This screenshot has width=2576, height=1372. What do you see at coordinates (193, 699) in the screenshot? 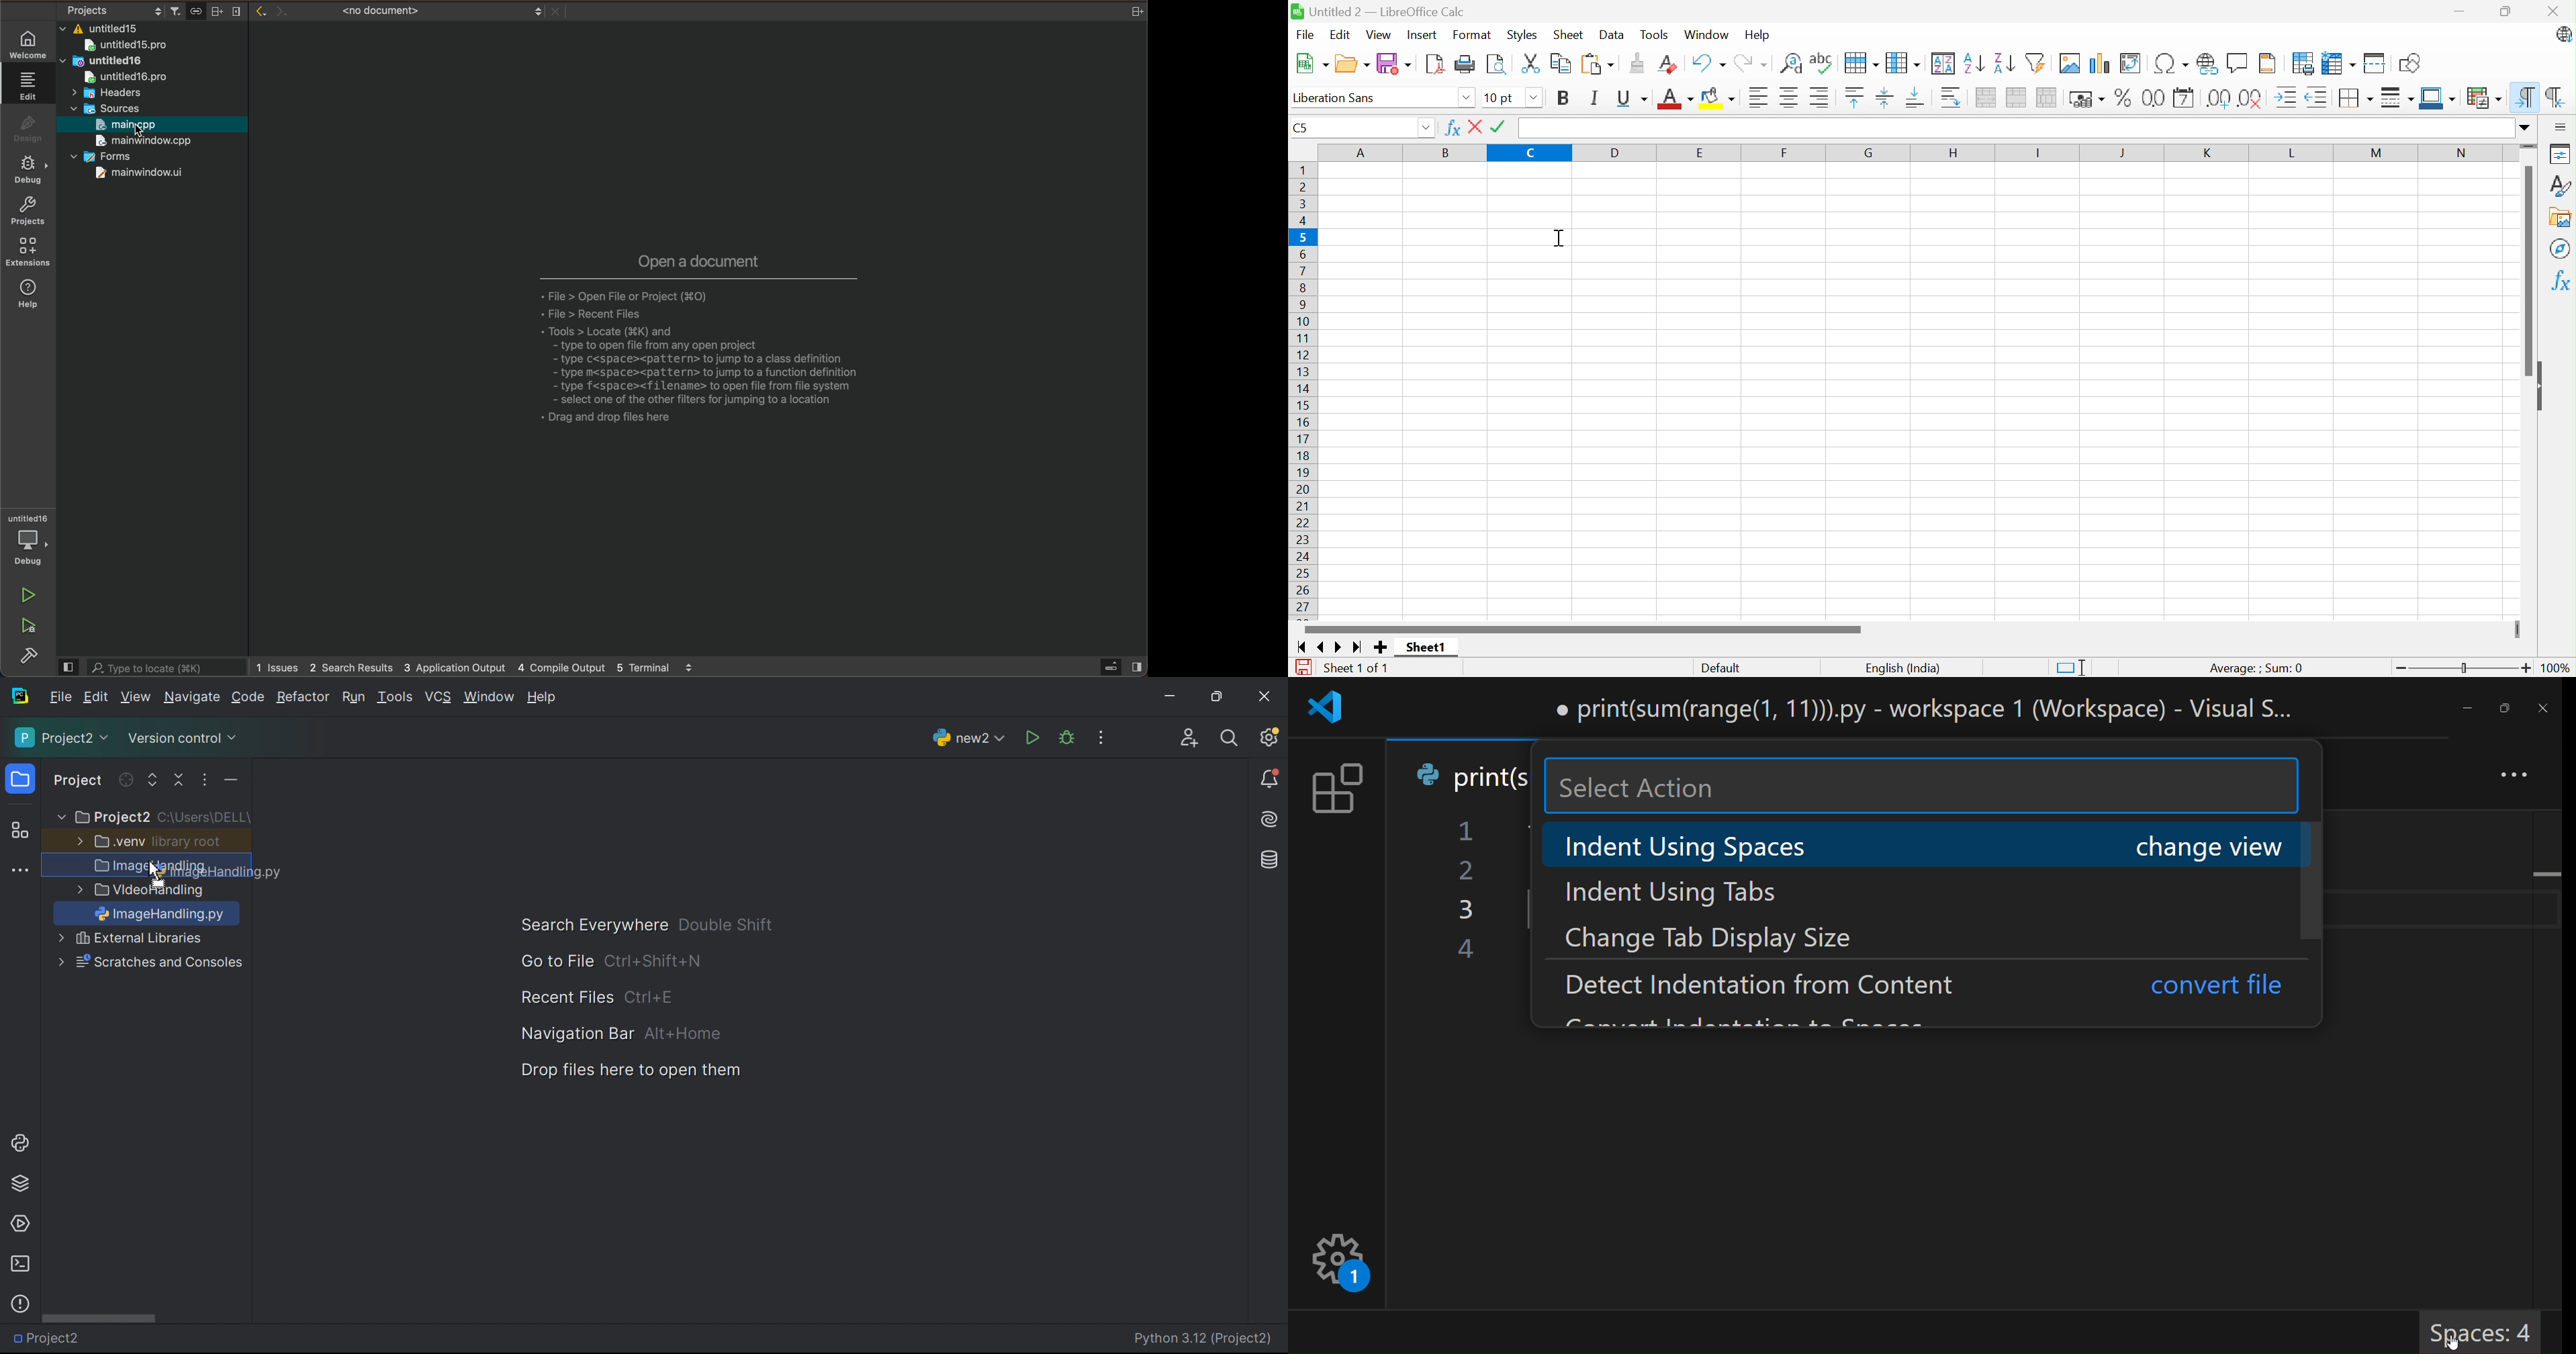
I see `Navigate` at bounding box center [193, 699].